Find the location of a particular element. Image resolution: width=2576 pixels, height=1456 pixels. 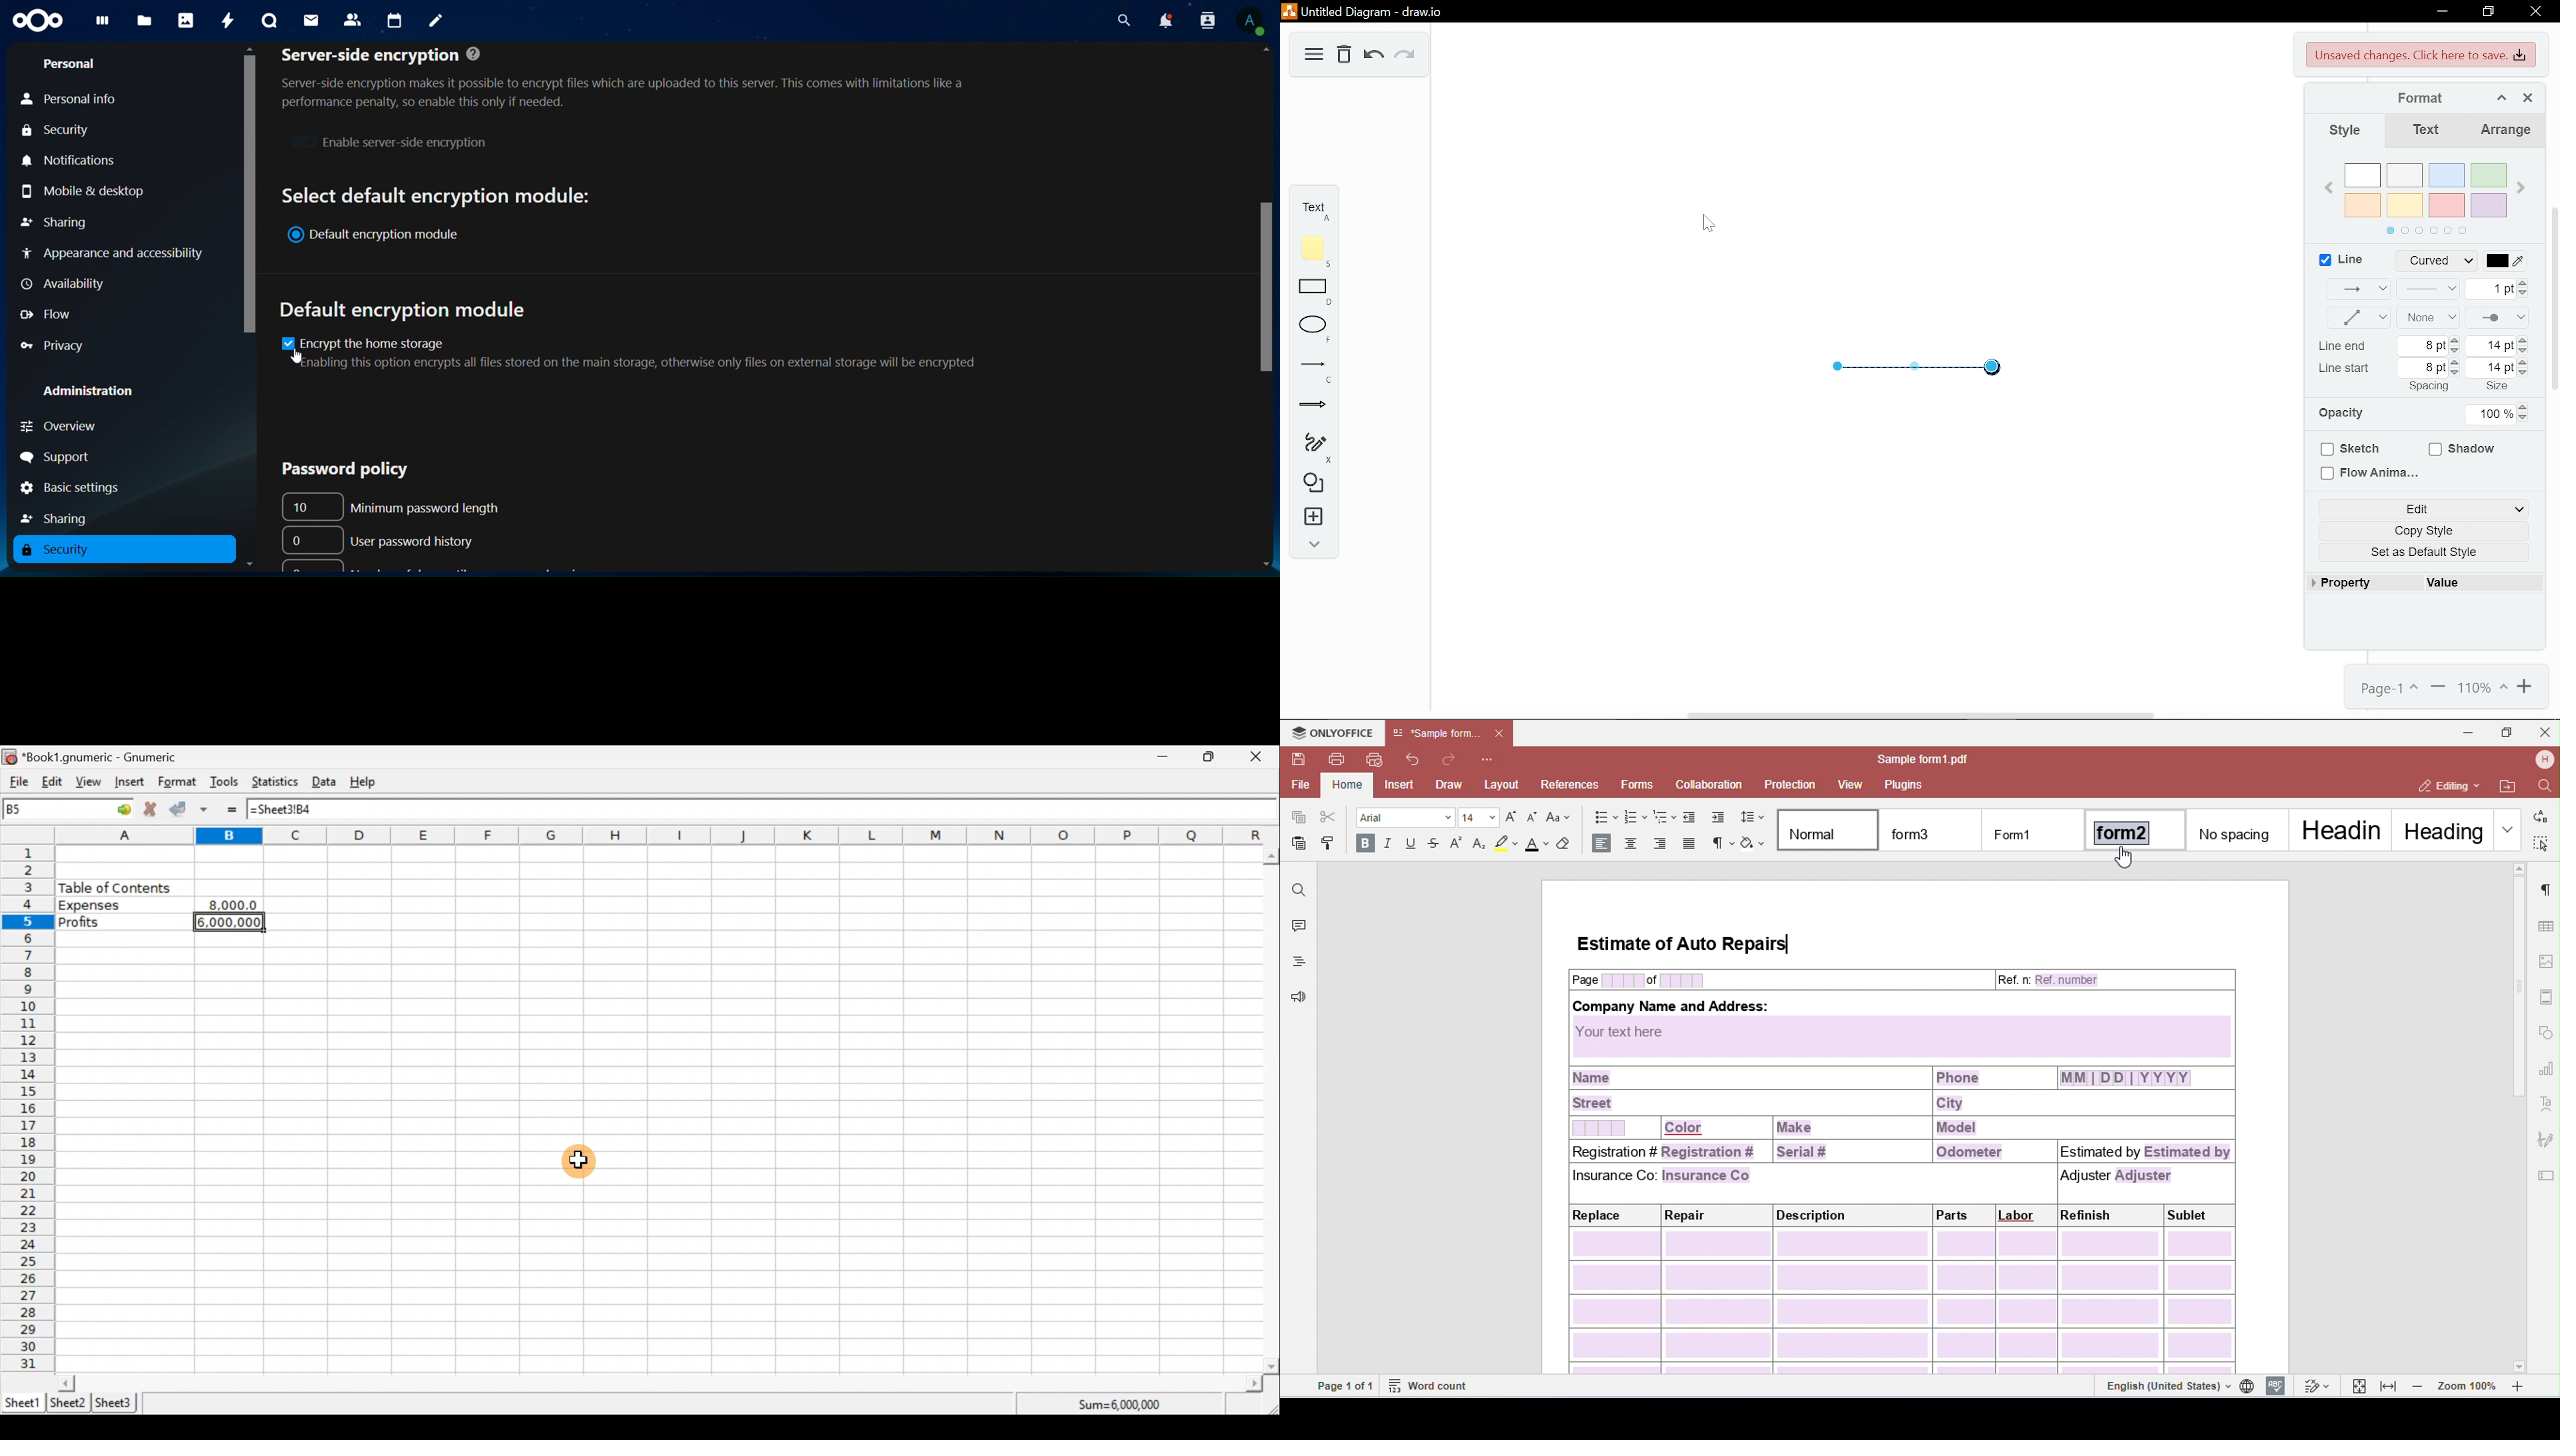

user password history is located at coordinates (383, 539).